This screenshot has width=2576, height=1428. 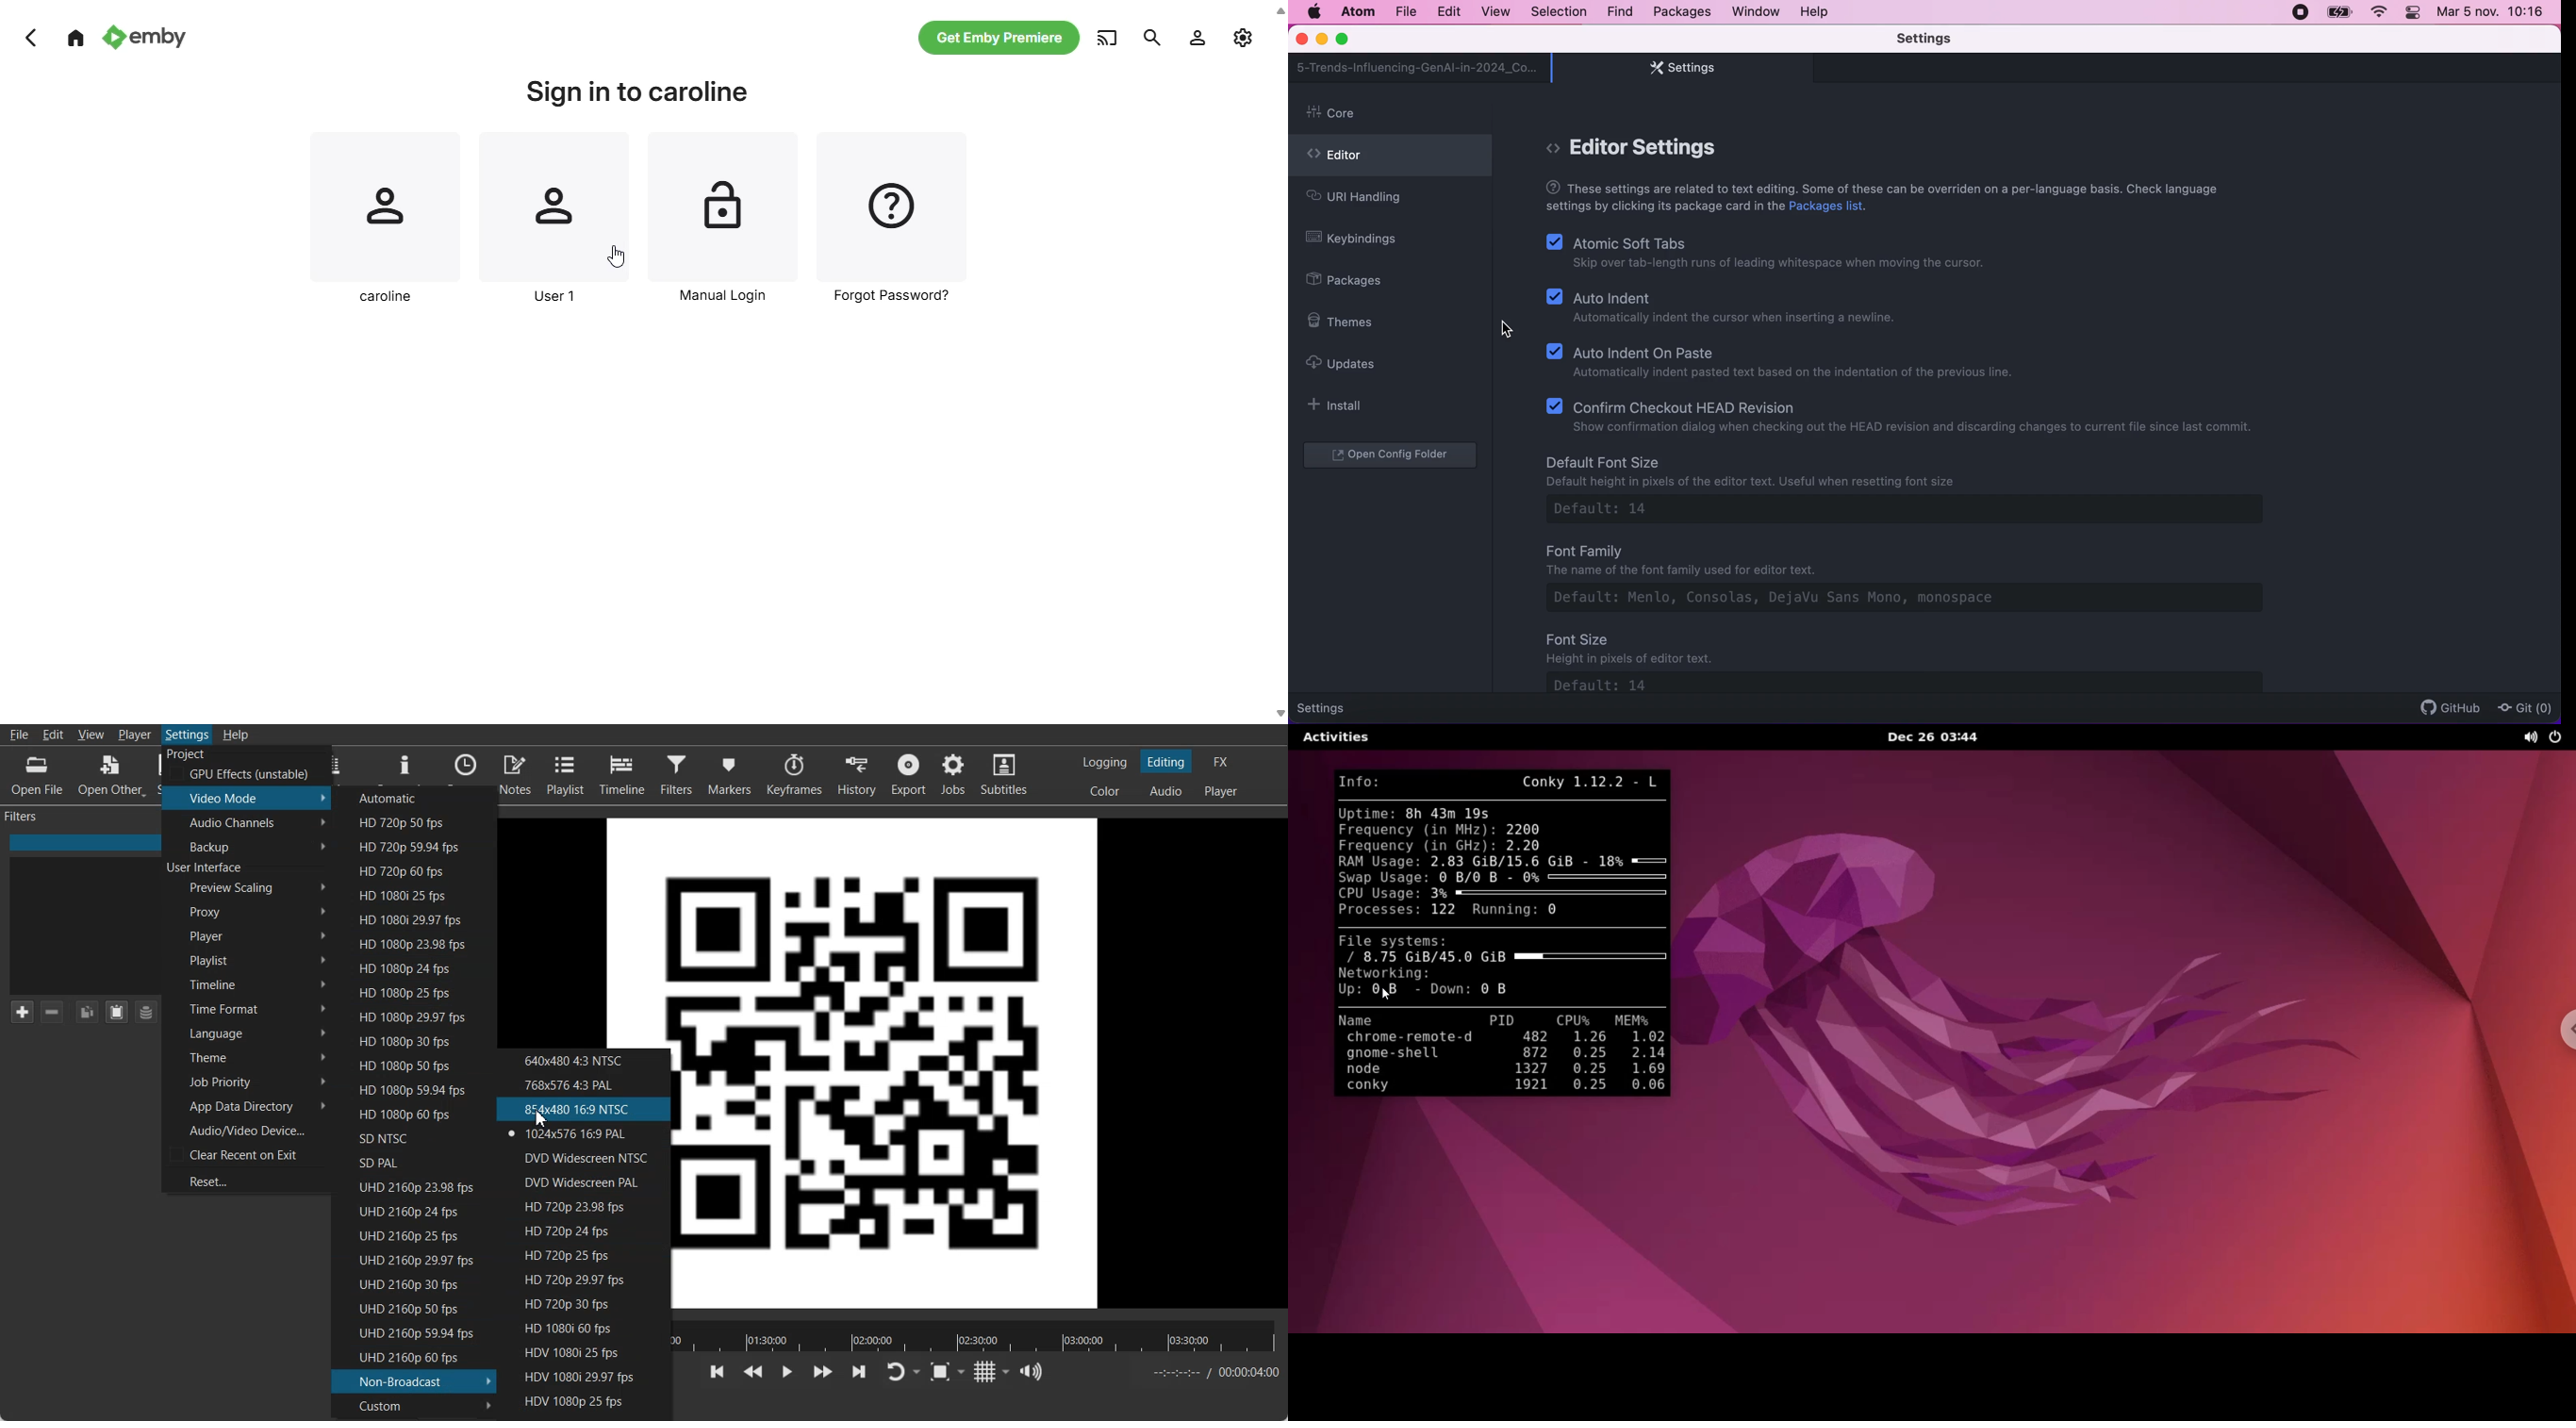 I want to click on HD 1080i 60 fps, so click(x=586, y=1330).